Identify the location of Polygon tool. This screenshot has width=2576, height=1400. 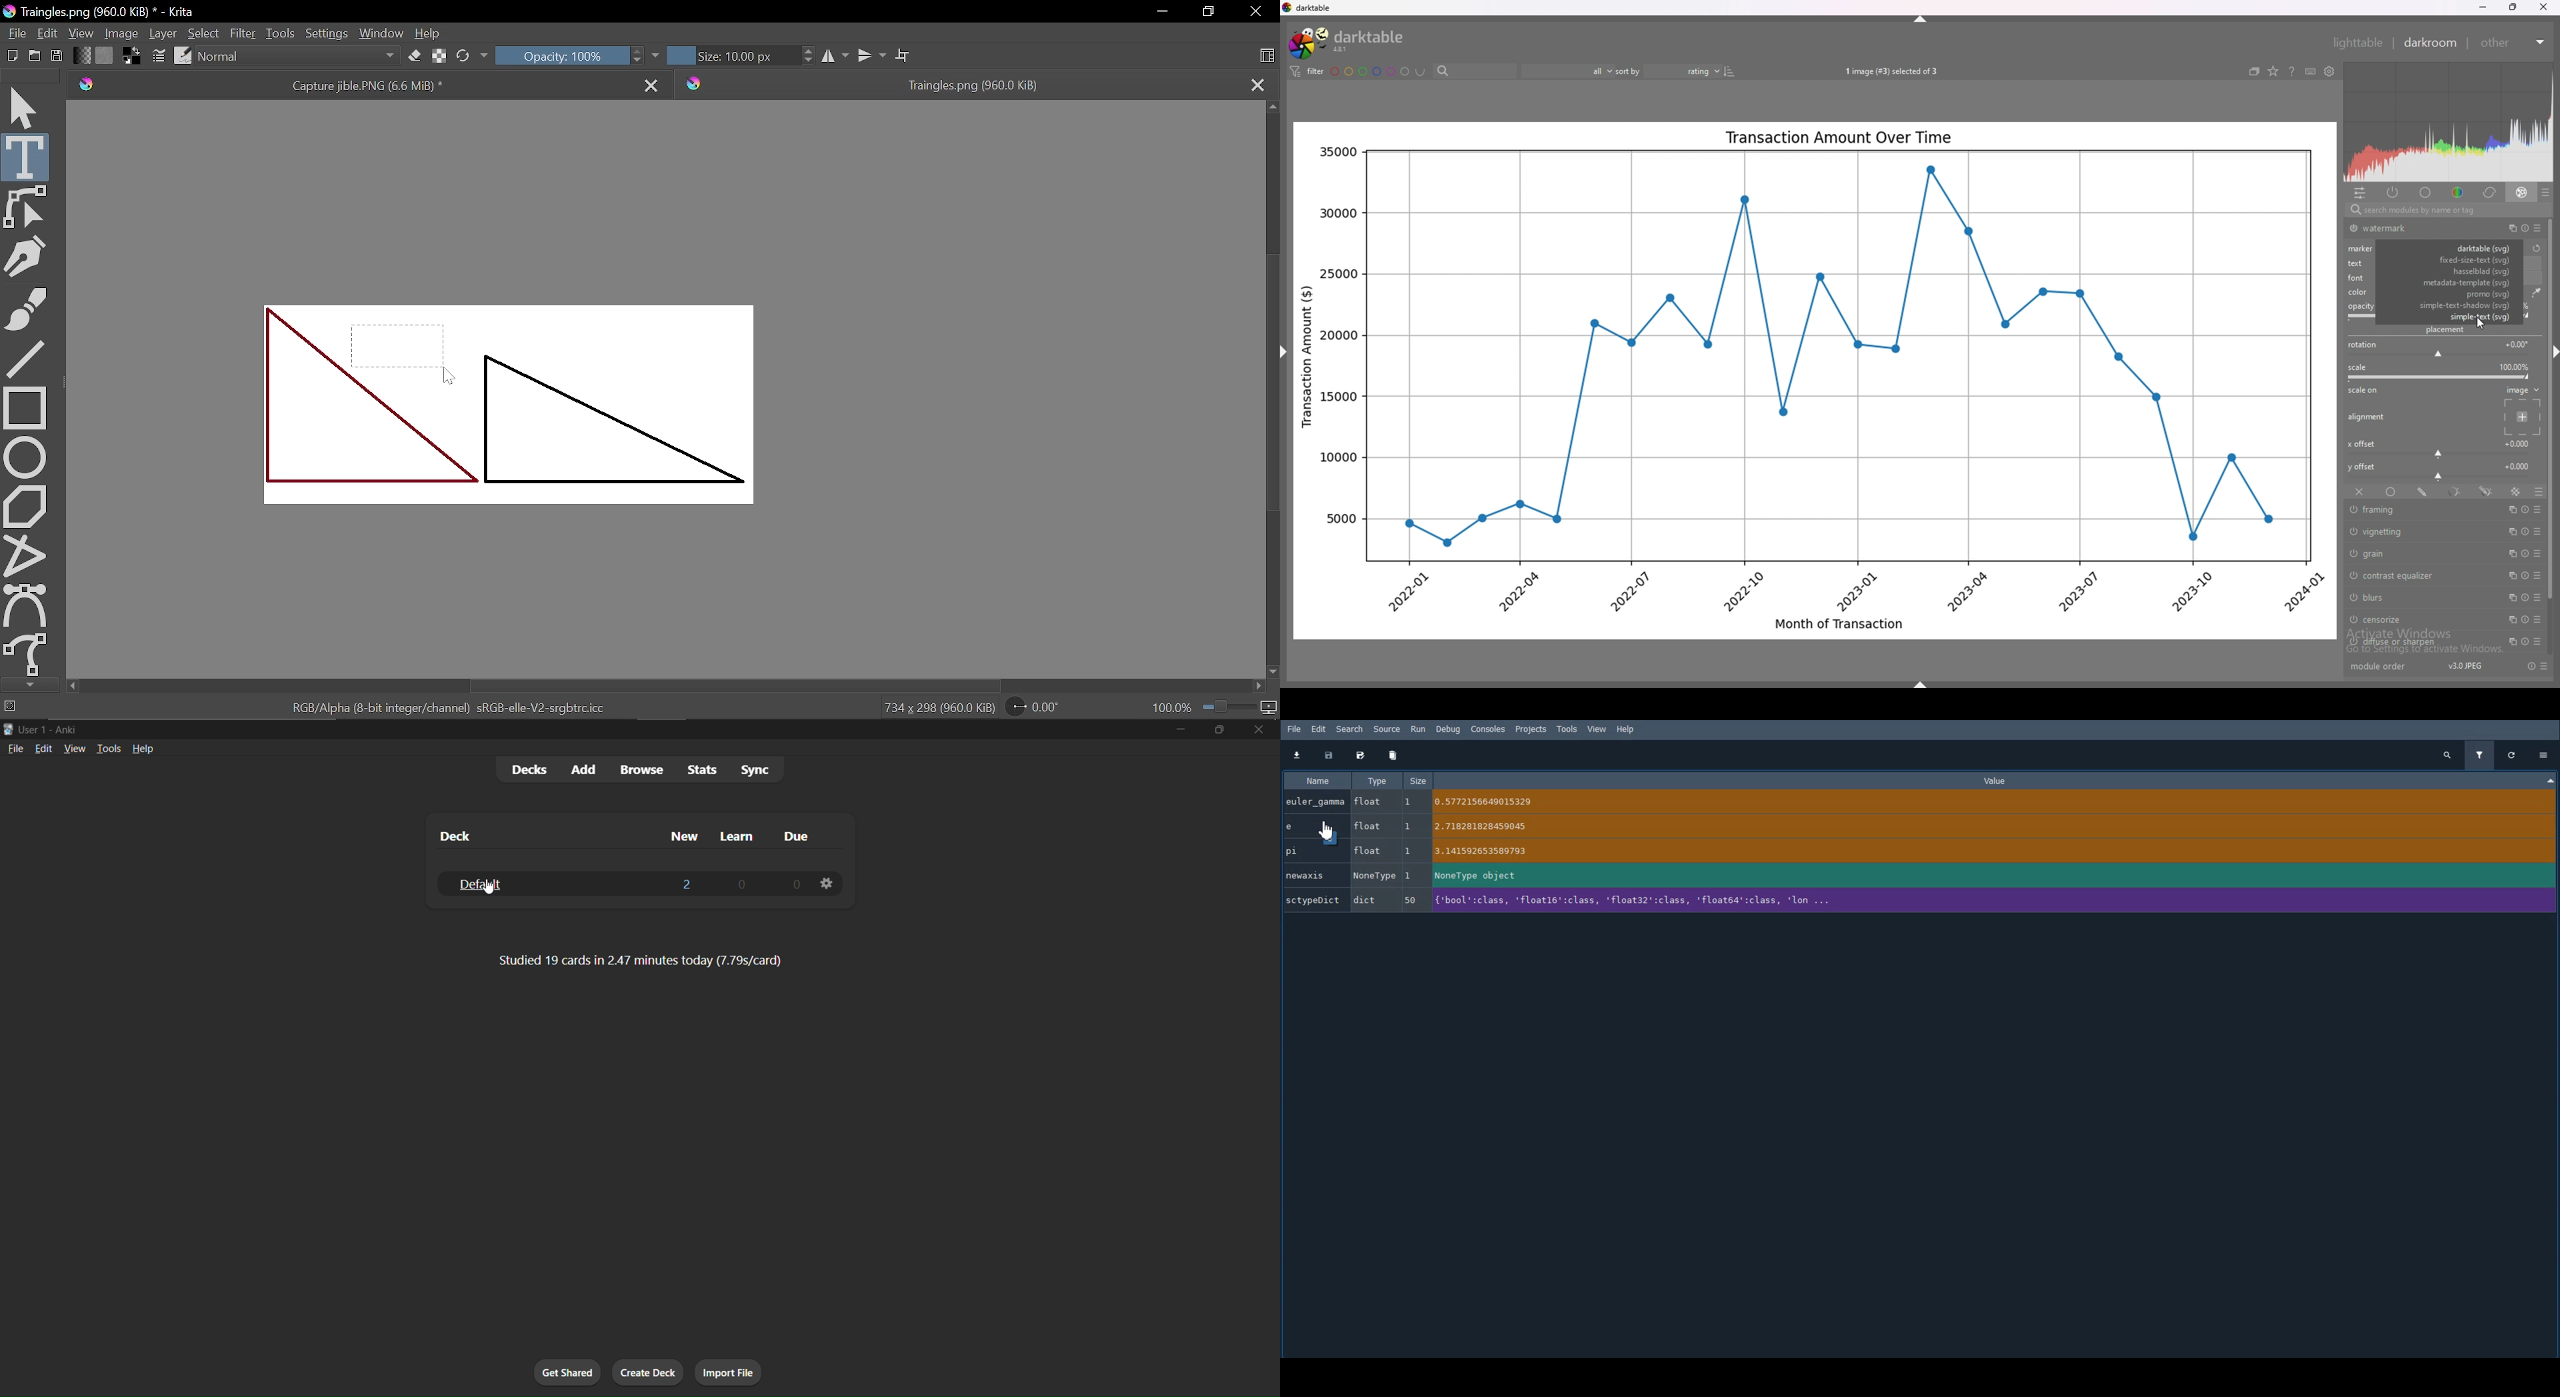
(26, 505).